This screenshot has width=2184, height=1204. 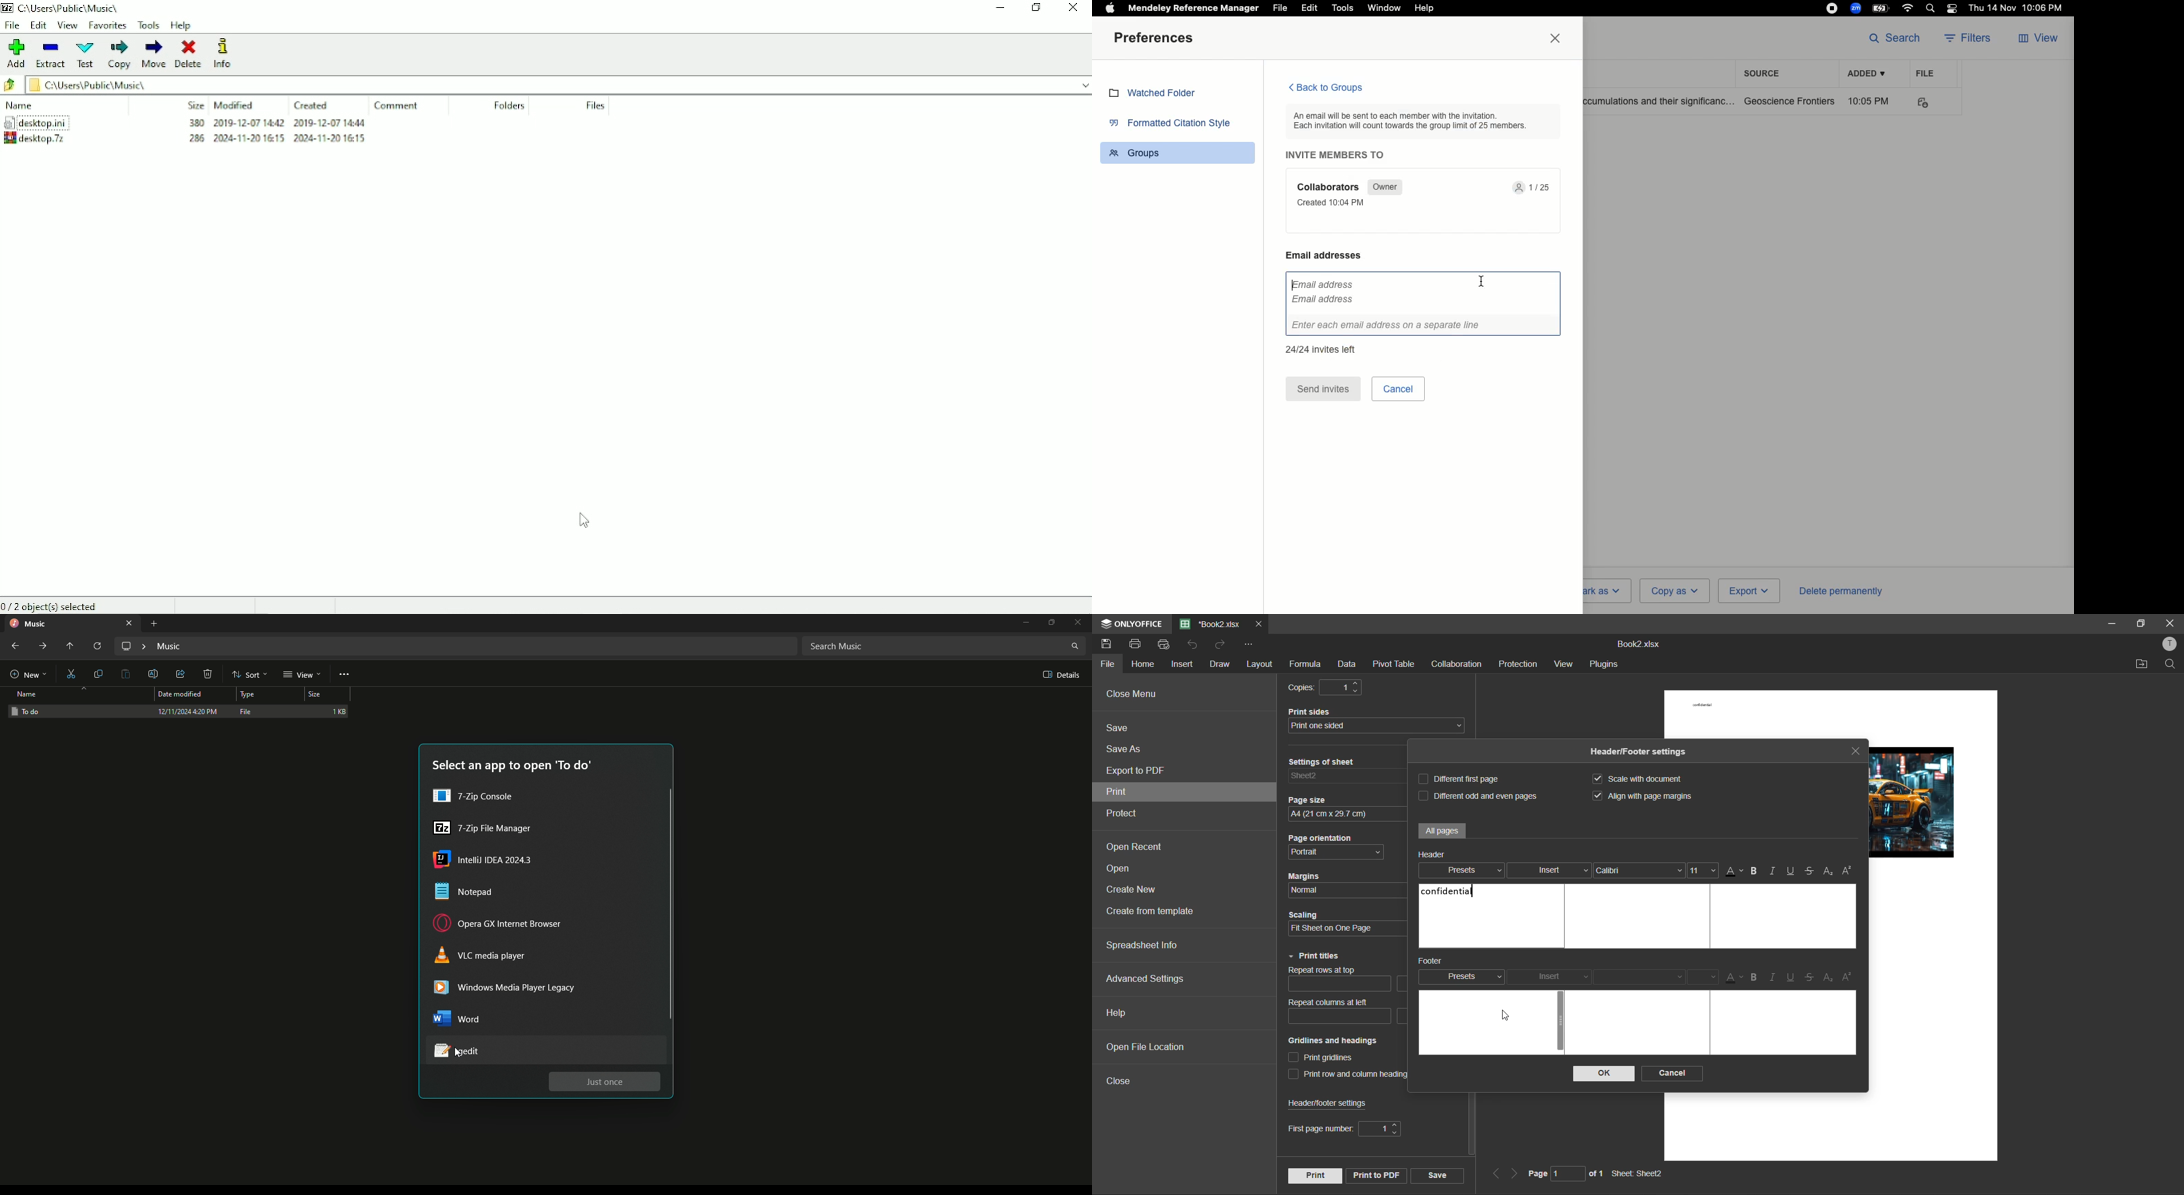 What do you see at coordinates (1774, 871) in the screenshot?
I see `italic` at bounding box center [1774, 871].